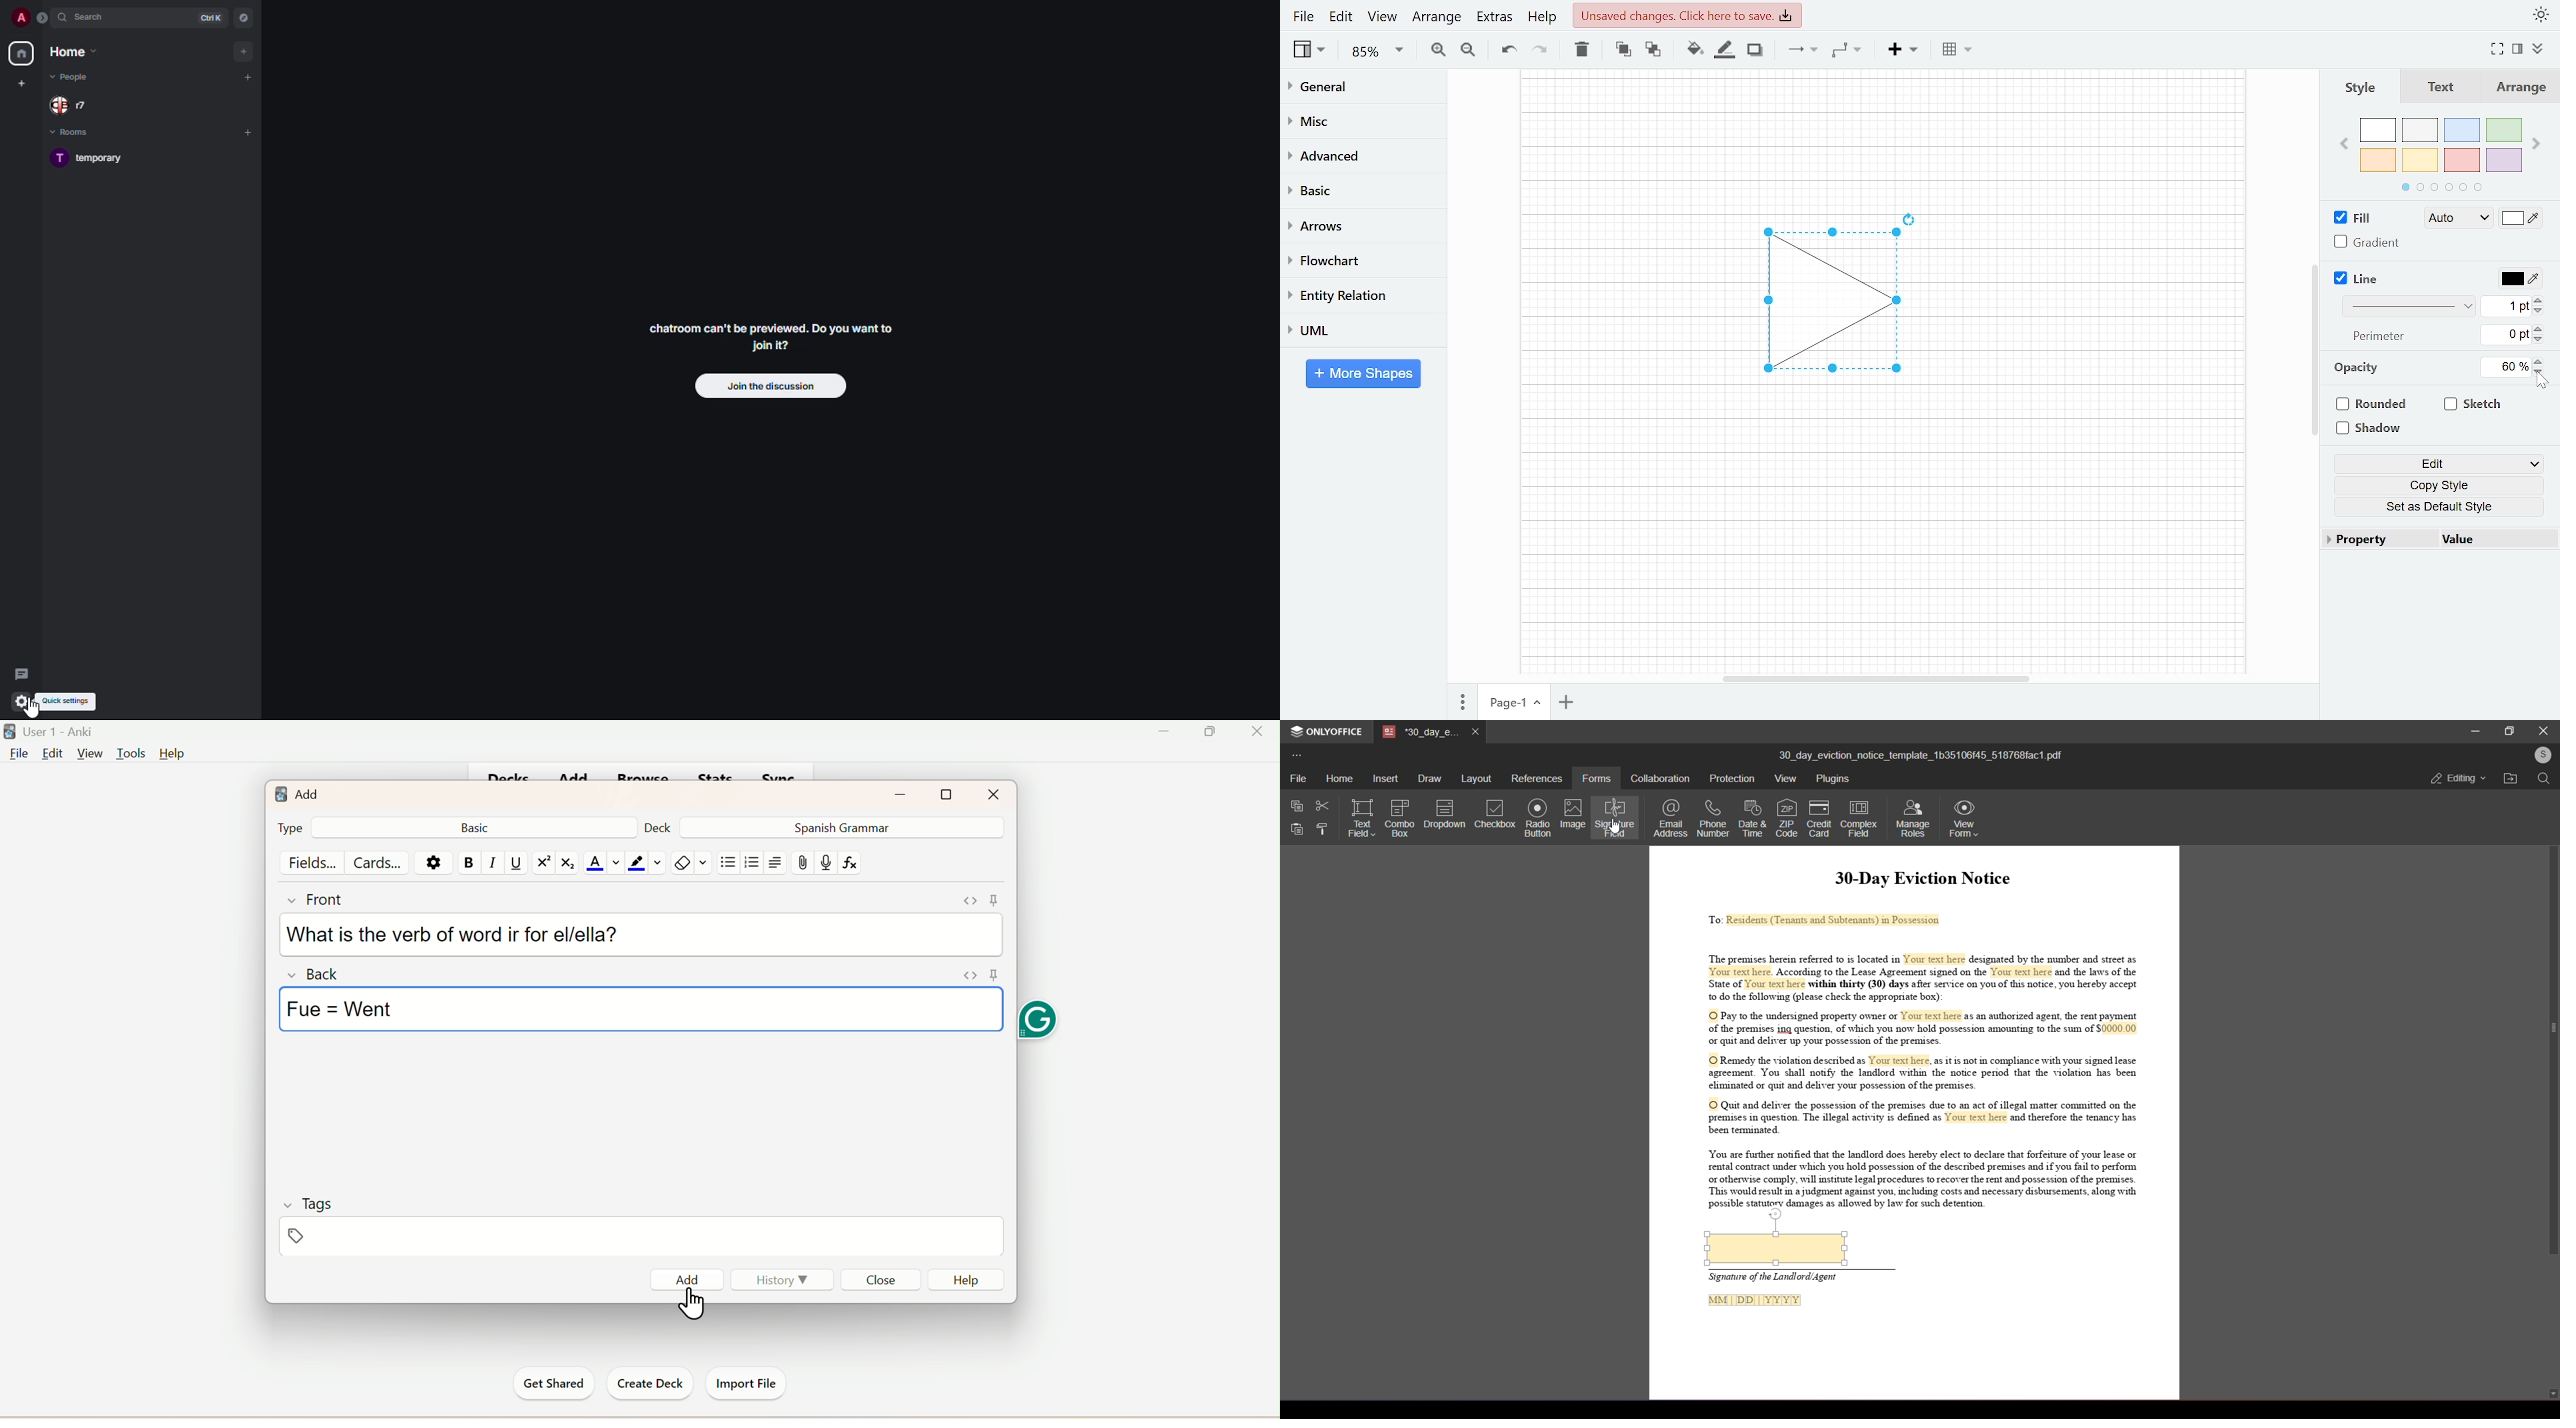  What do you see at coordinates (1342, 16) in the screenshot?
I see `Edit` at bounding box center [1342, 16].